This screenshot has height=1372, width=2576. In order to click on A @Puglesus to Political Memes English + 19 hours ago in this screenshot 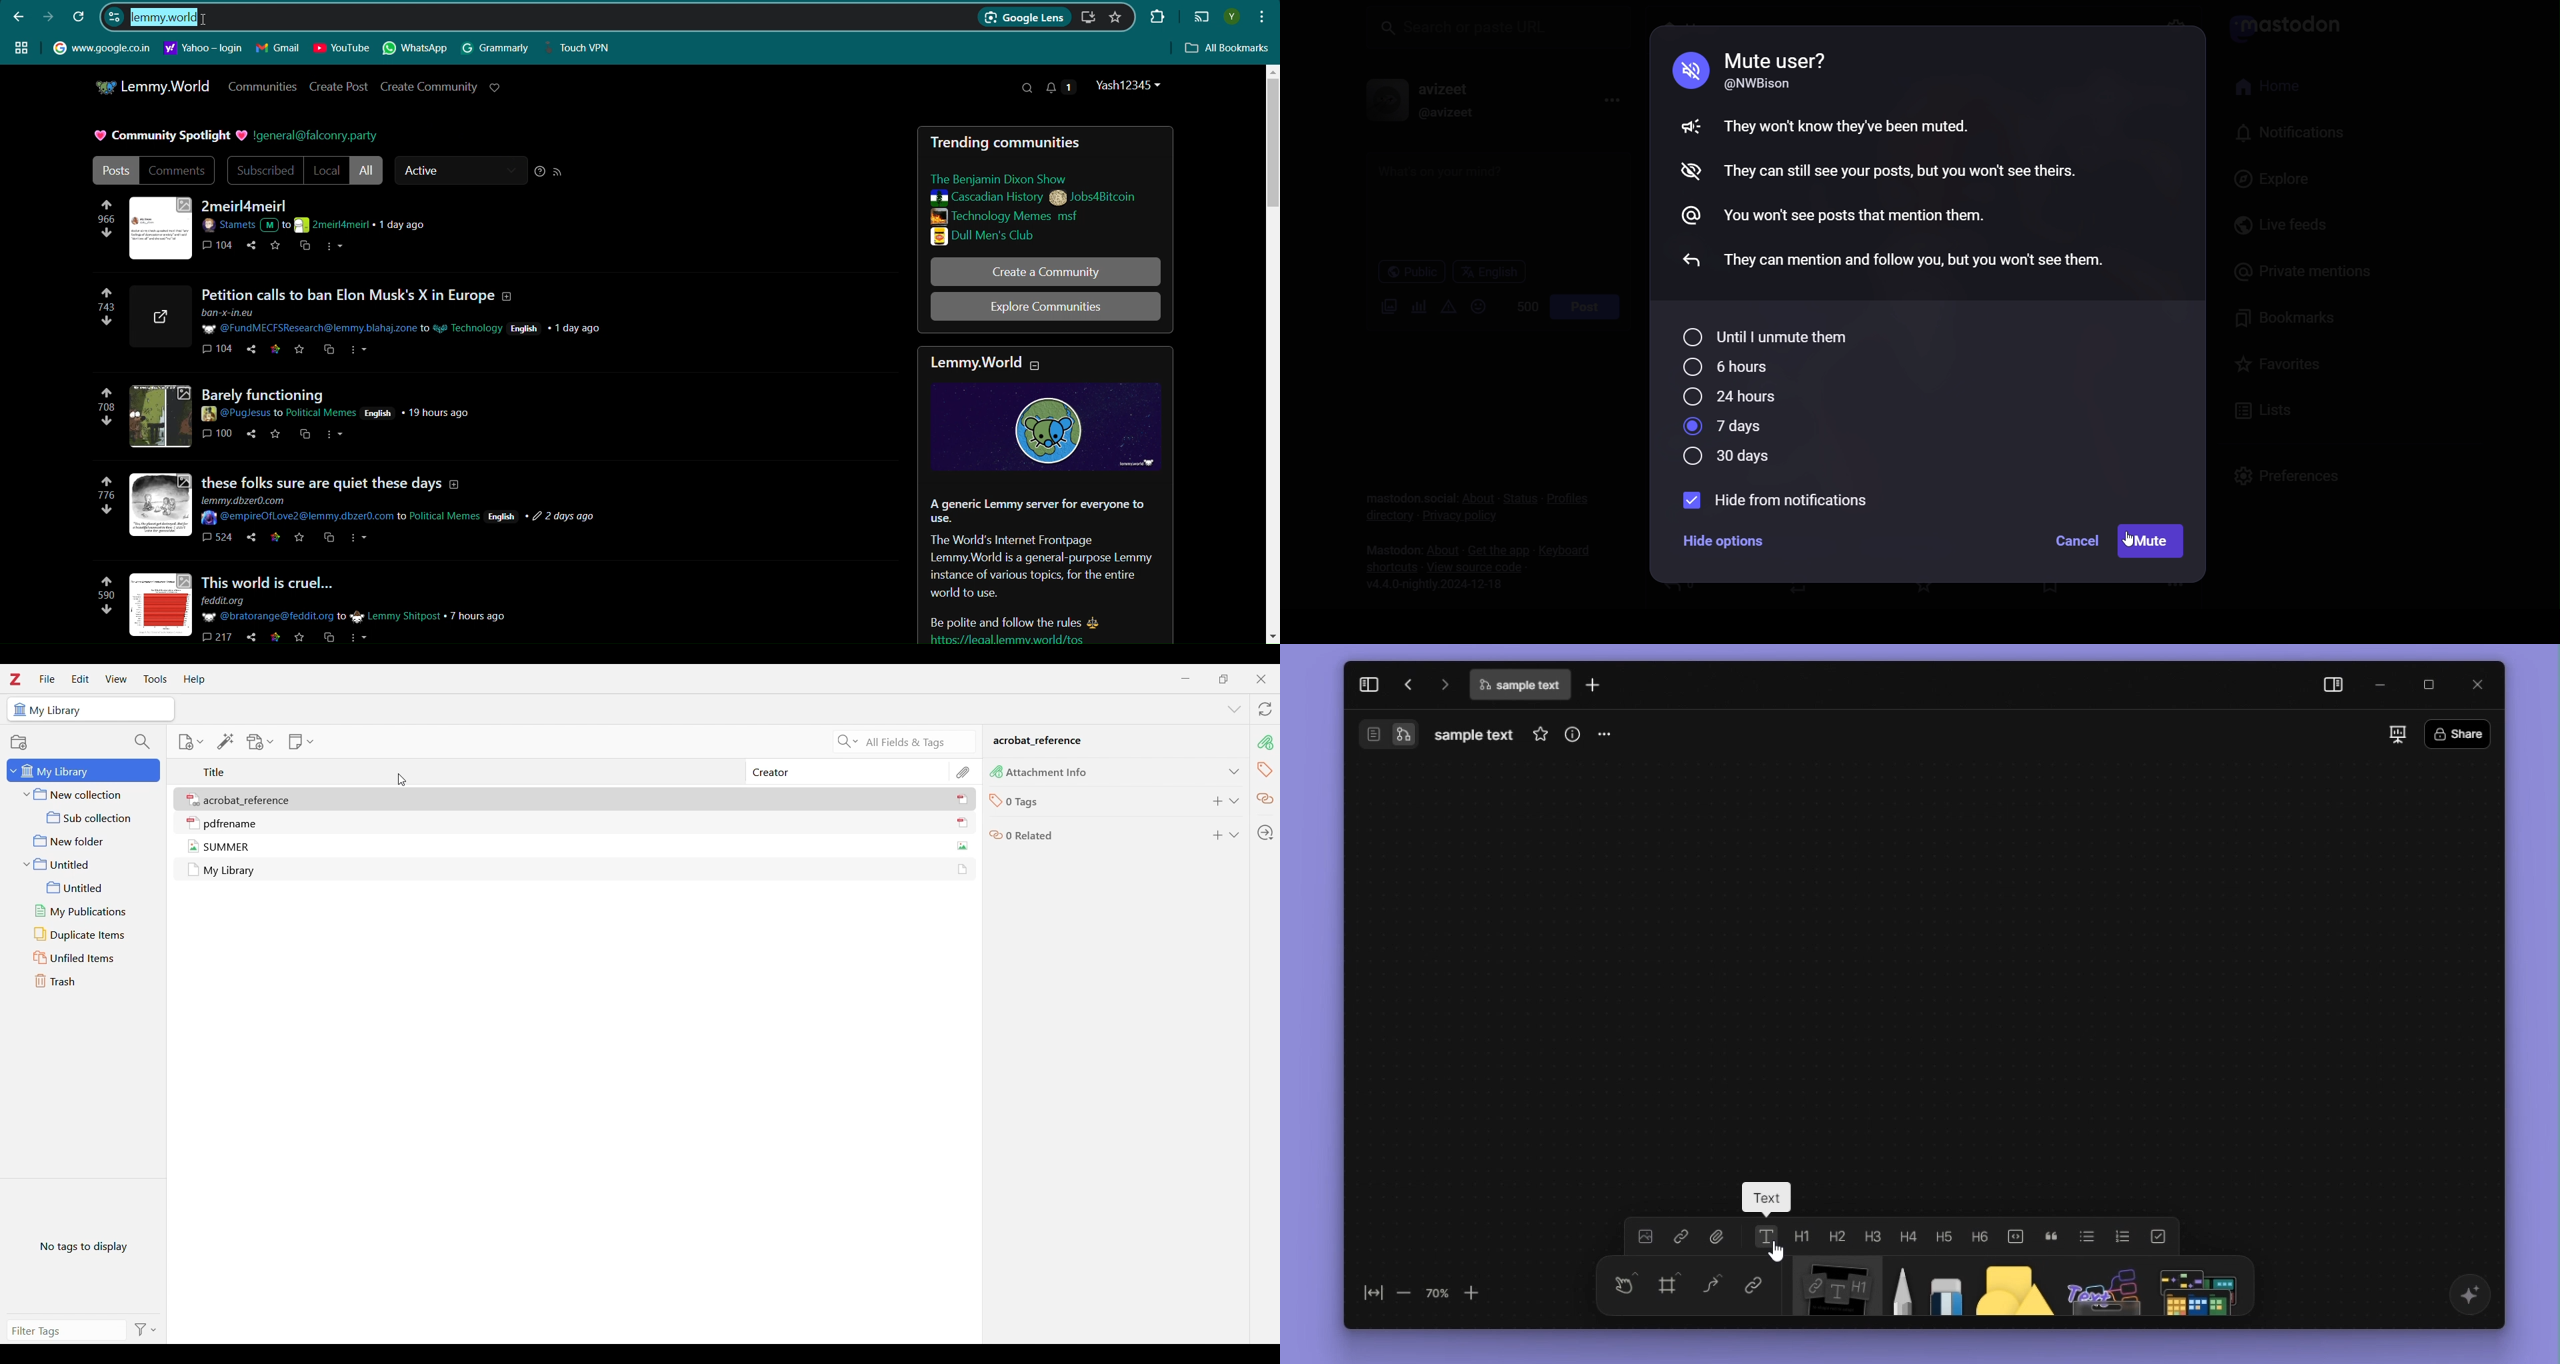, I will do `click(342, 411)`.